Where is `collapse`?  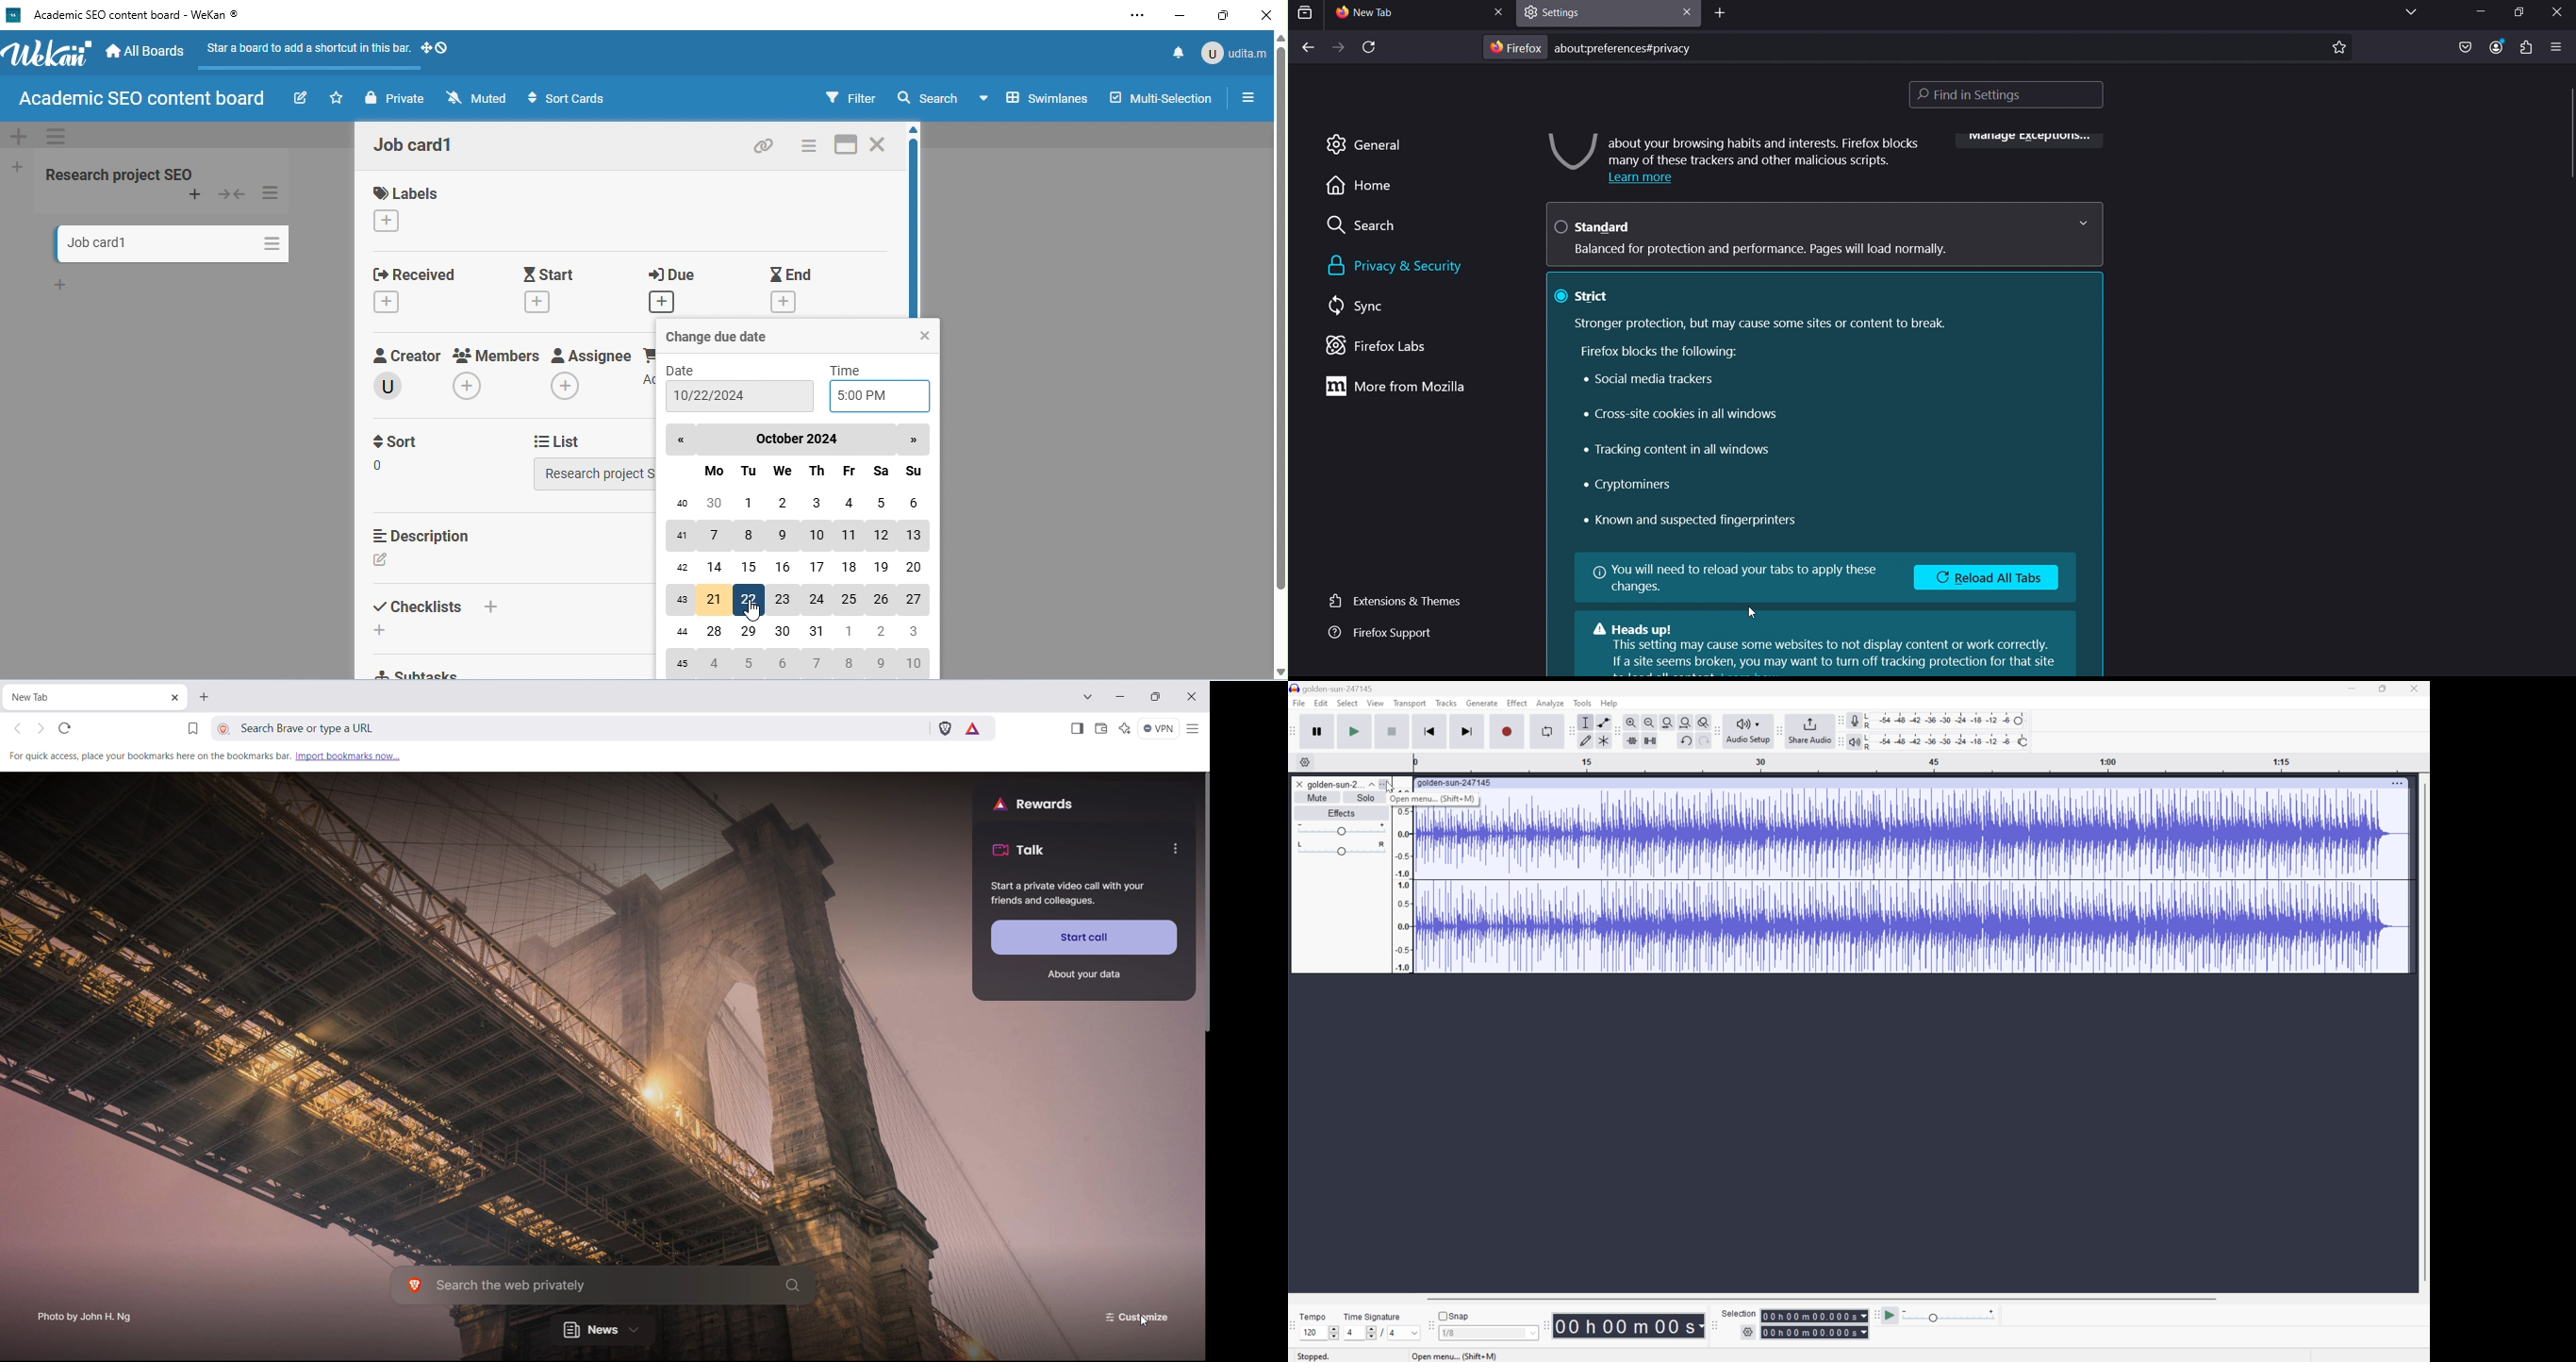
collapse is located at coordinates (231, 195).